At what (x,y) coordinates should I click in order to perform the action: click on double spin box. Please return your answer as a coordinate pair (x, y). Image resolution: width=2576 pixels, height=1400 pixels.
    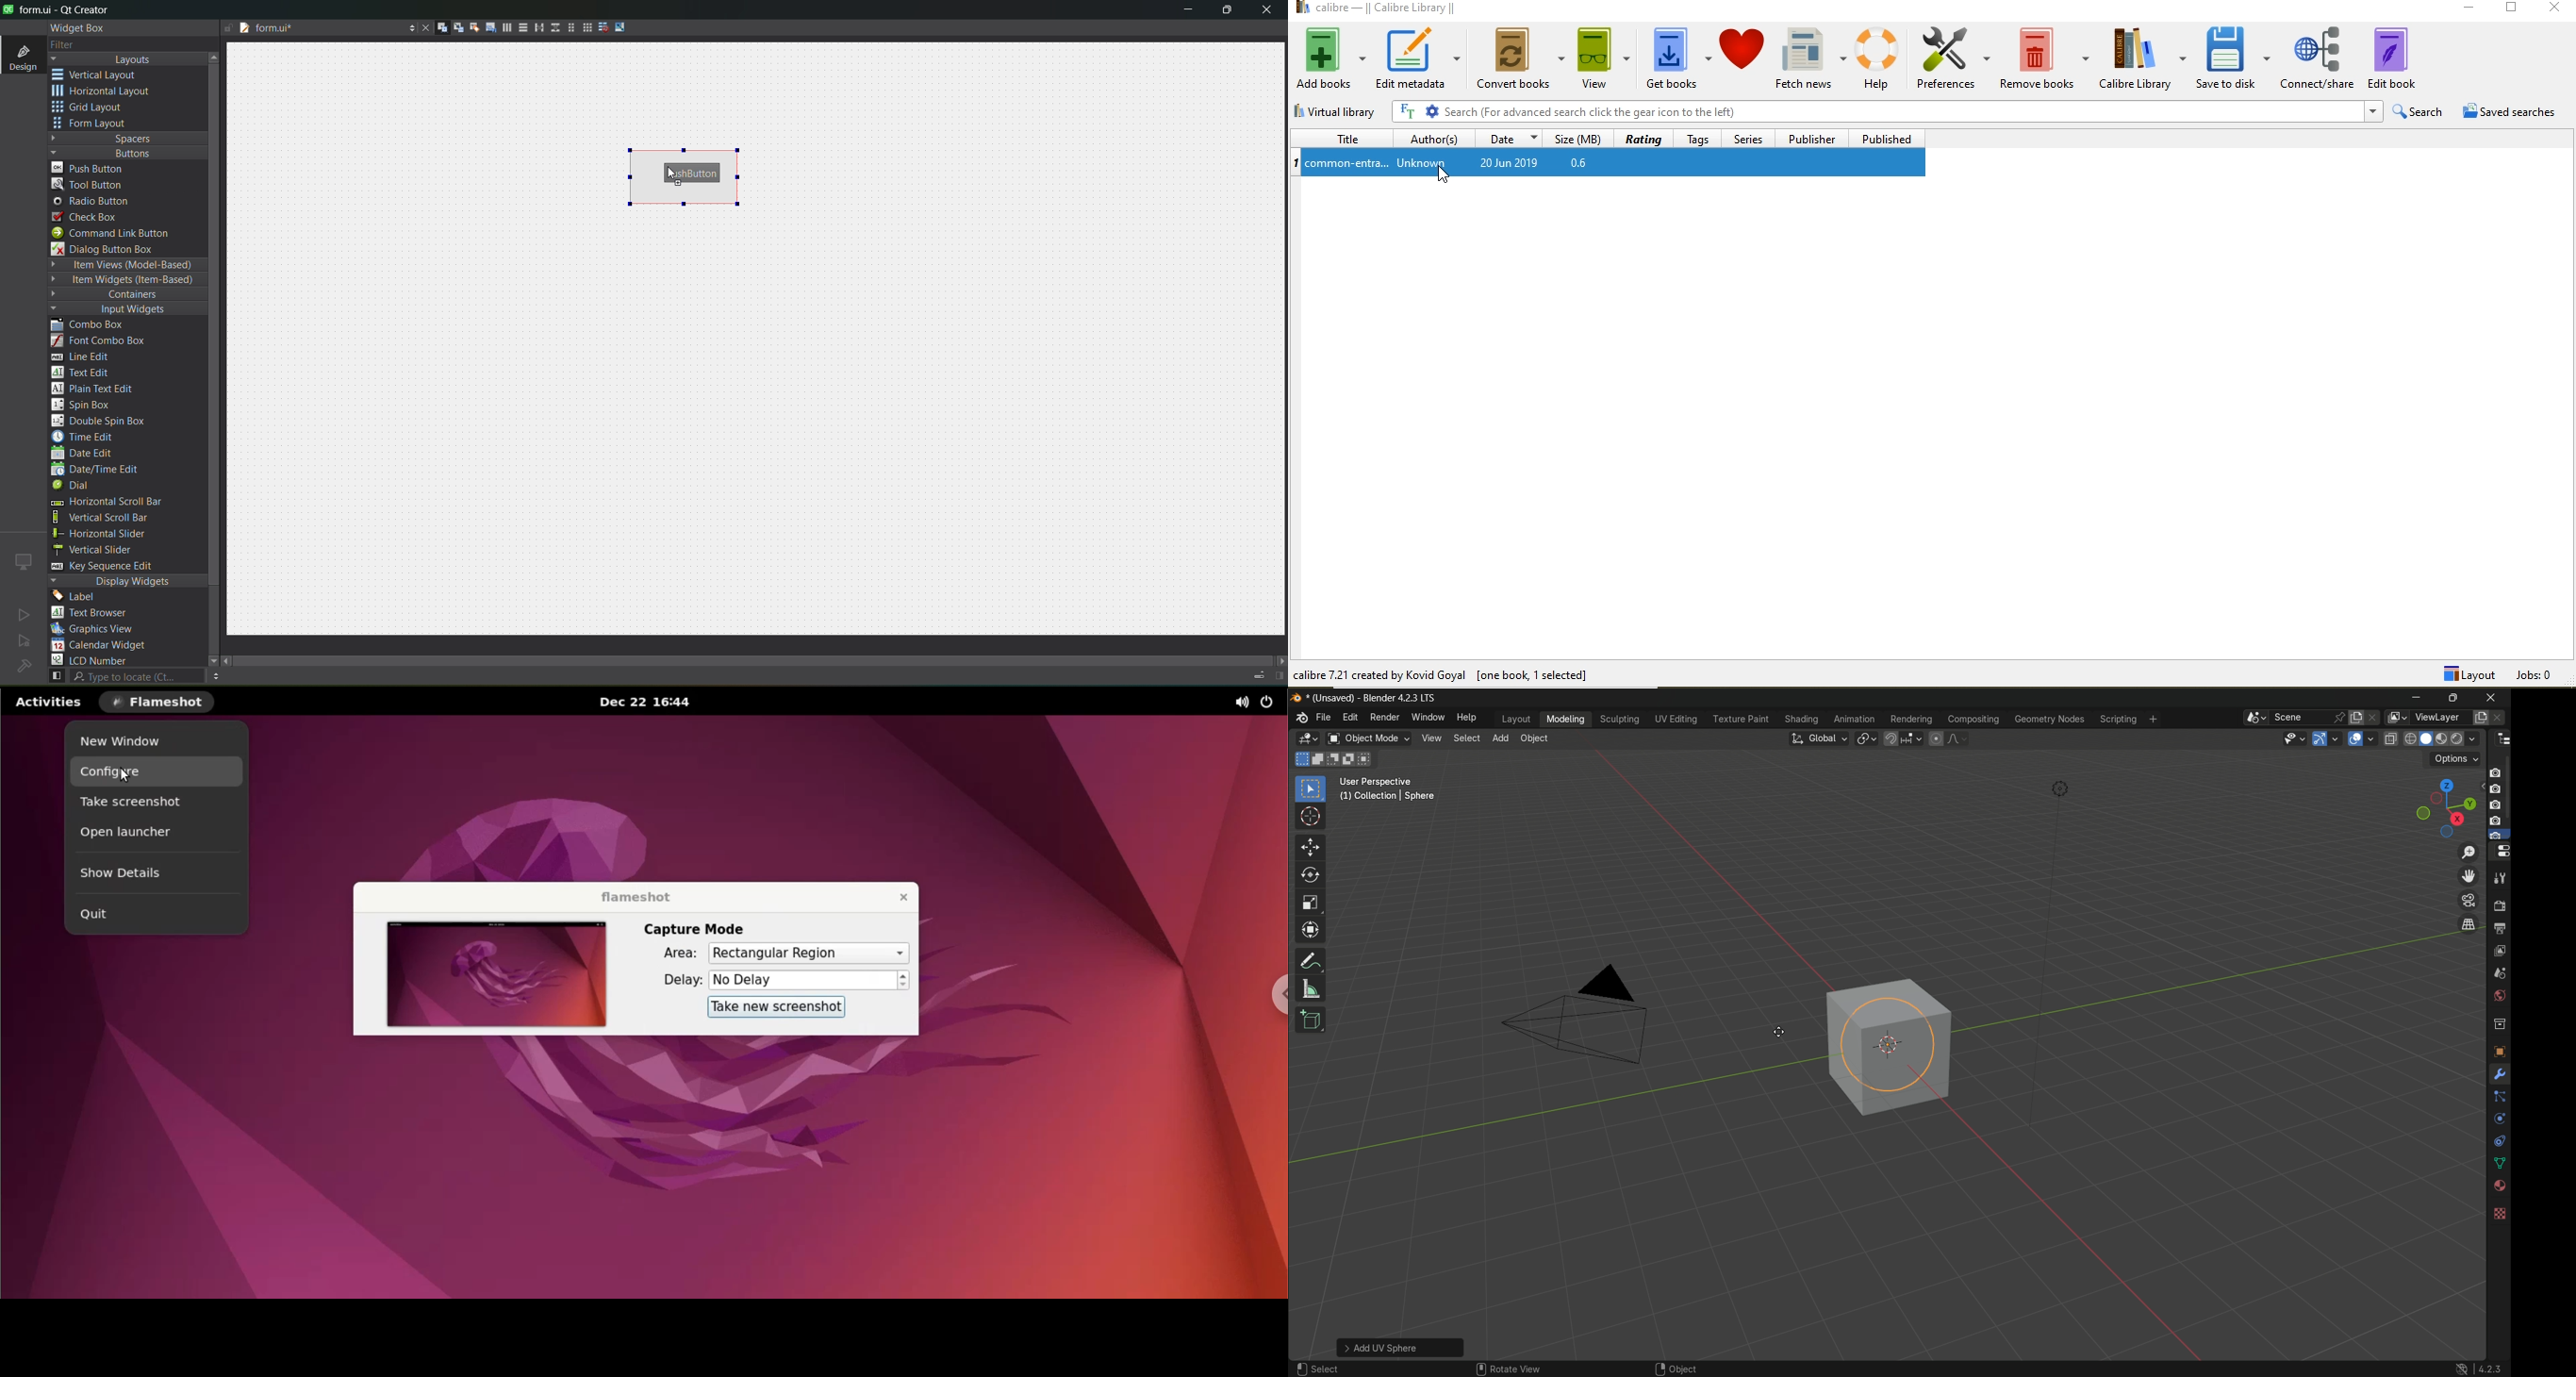
    Looking at the image, I should click on (108, 421).